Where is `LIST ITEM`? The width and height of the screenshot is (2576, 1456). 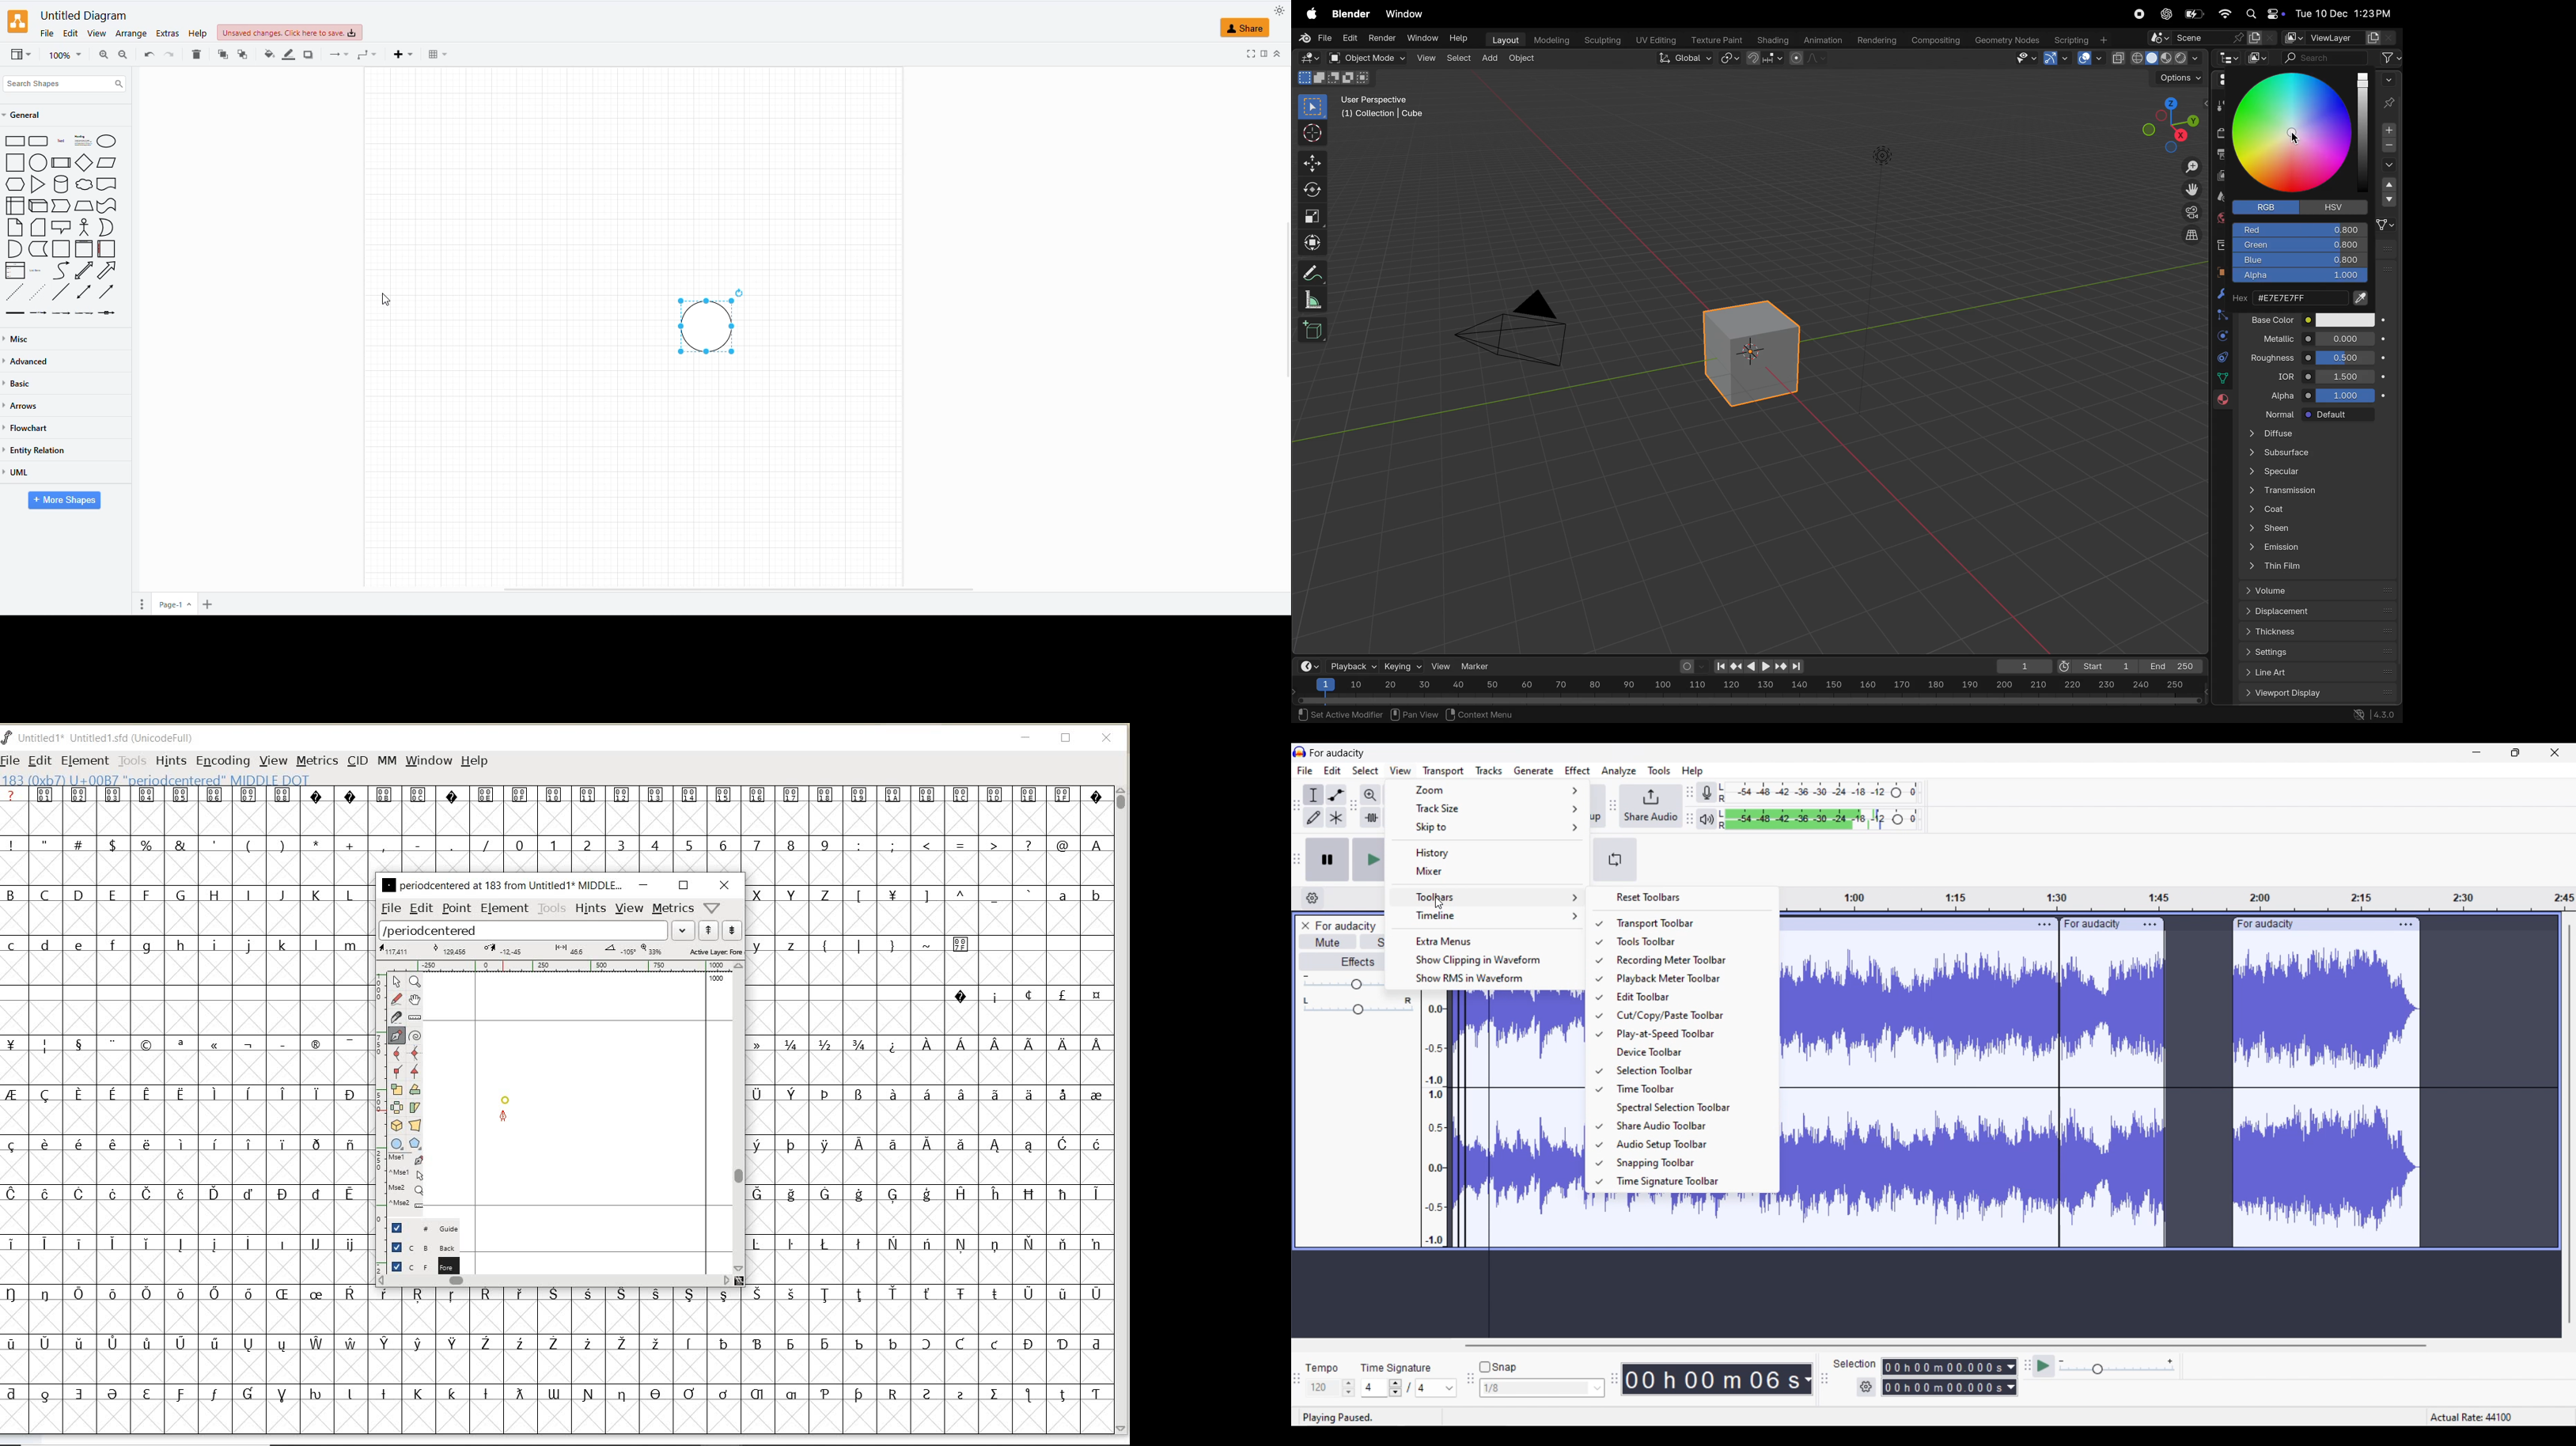
LIST ITEM is located at coordinates (36, 272).